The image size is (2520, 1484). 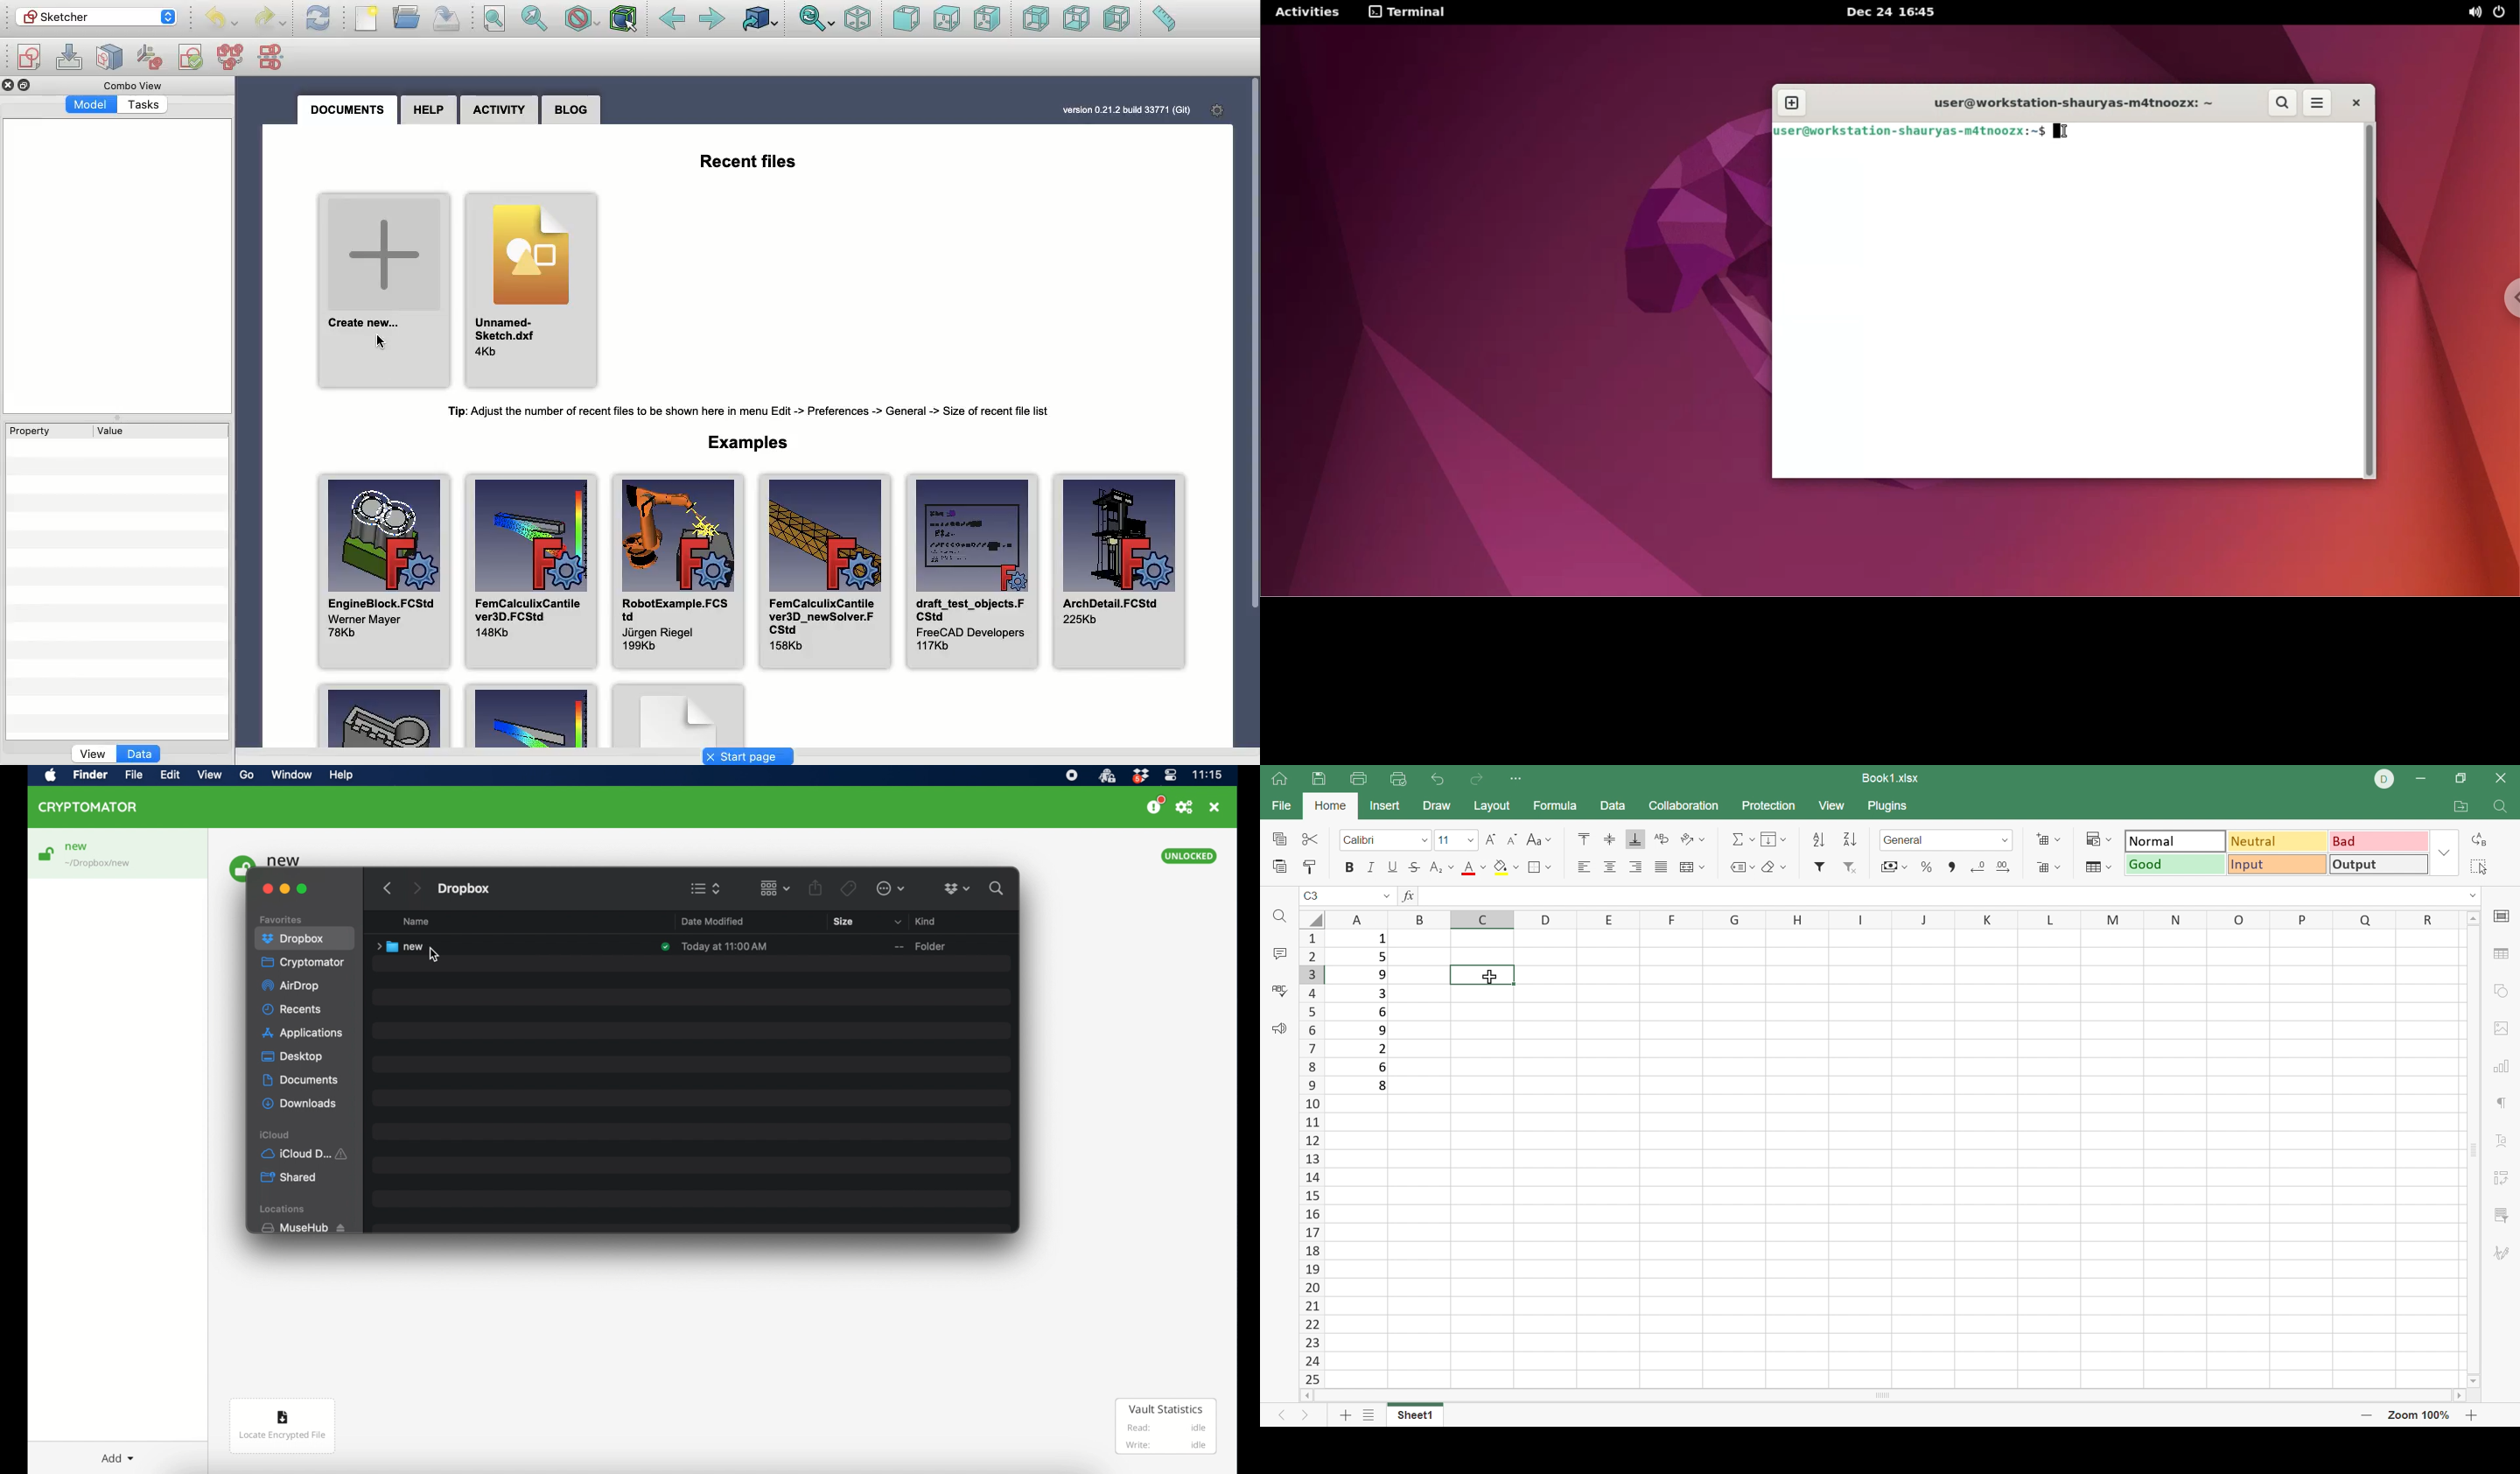 I want to click on Delete cells, so click(x=2049, y=867).